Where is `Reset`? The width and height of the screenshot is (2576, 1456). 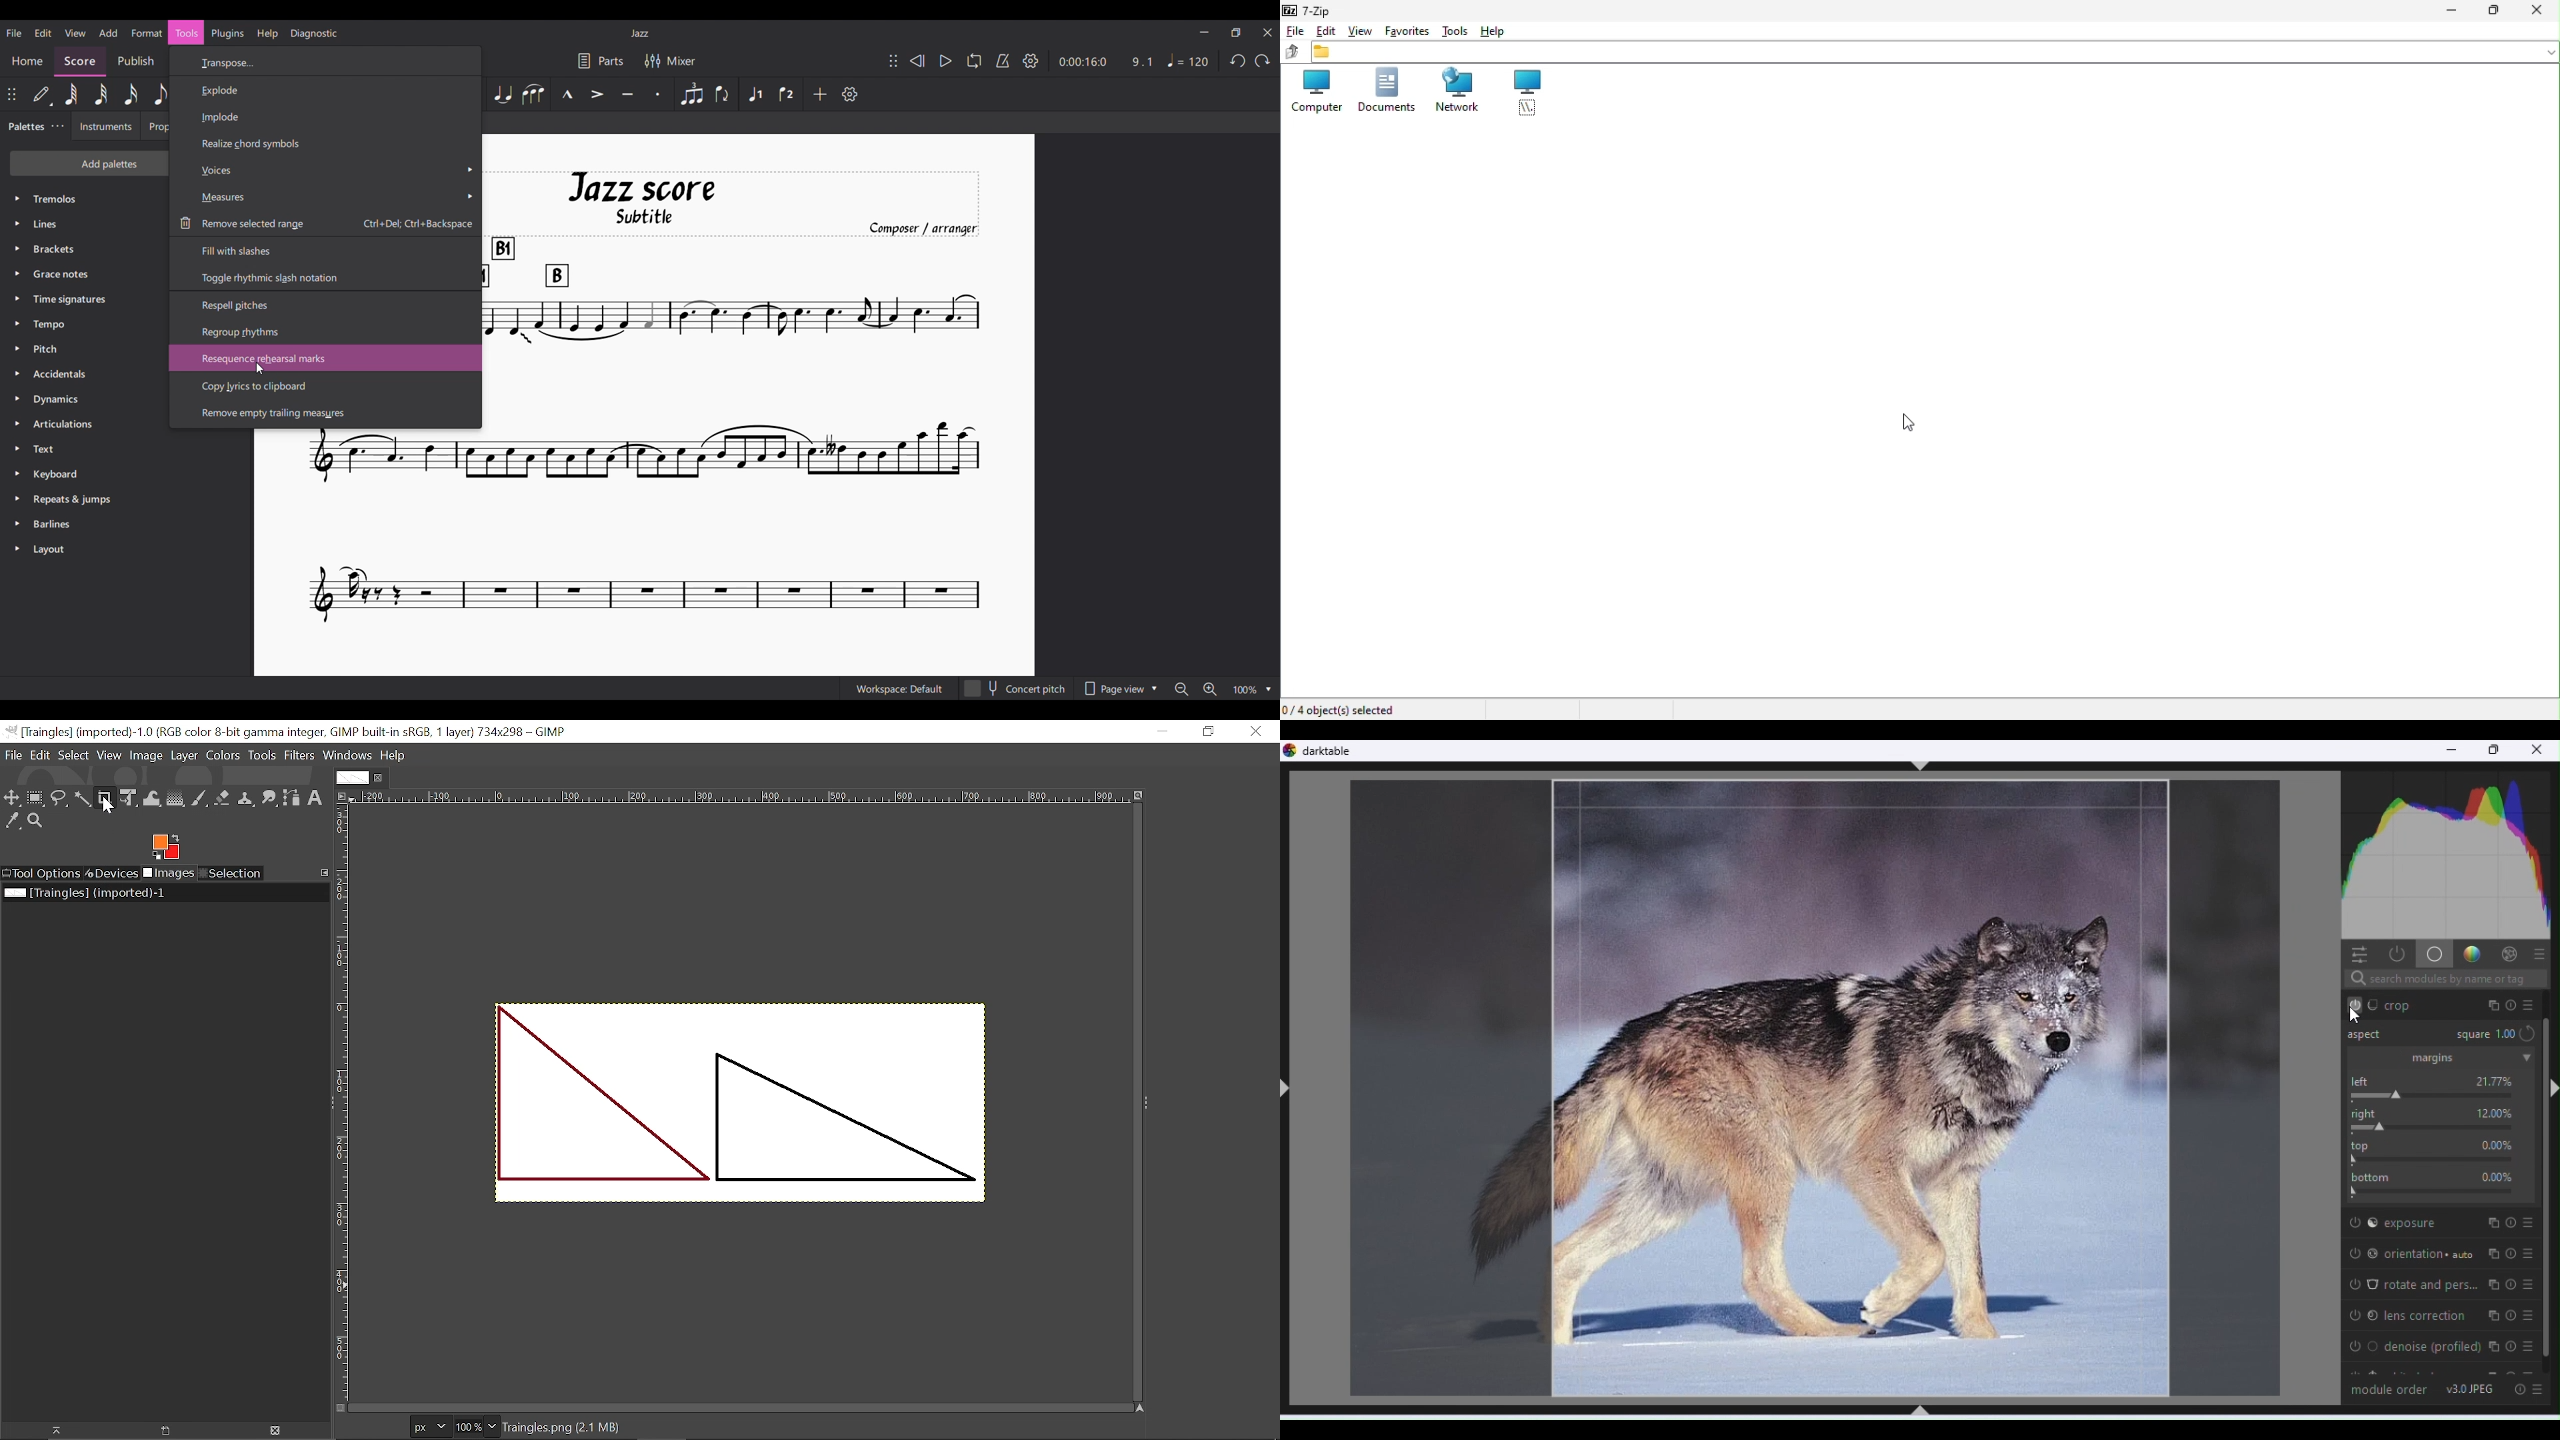 Reset is located at coordinates (2518, 1388).